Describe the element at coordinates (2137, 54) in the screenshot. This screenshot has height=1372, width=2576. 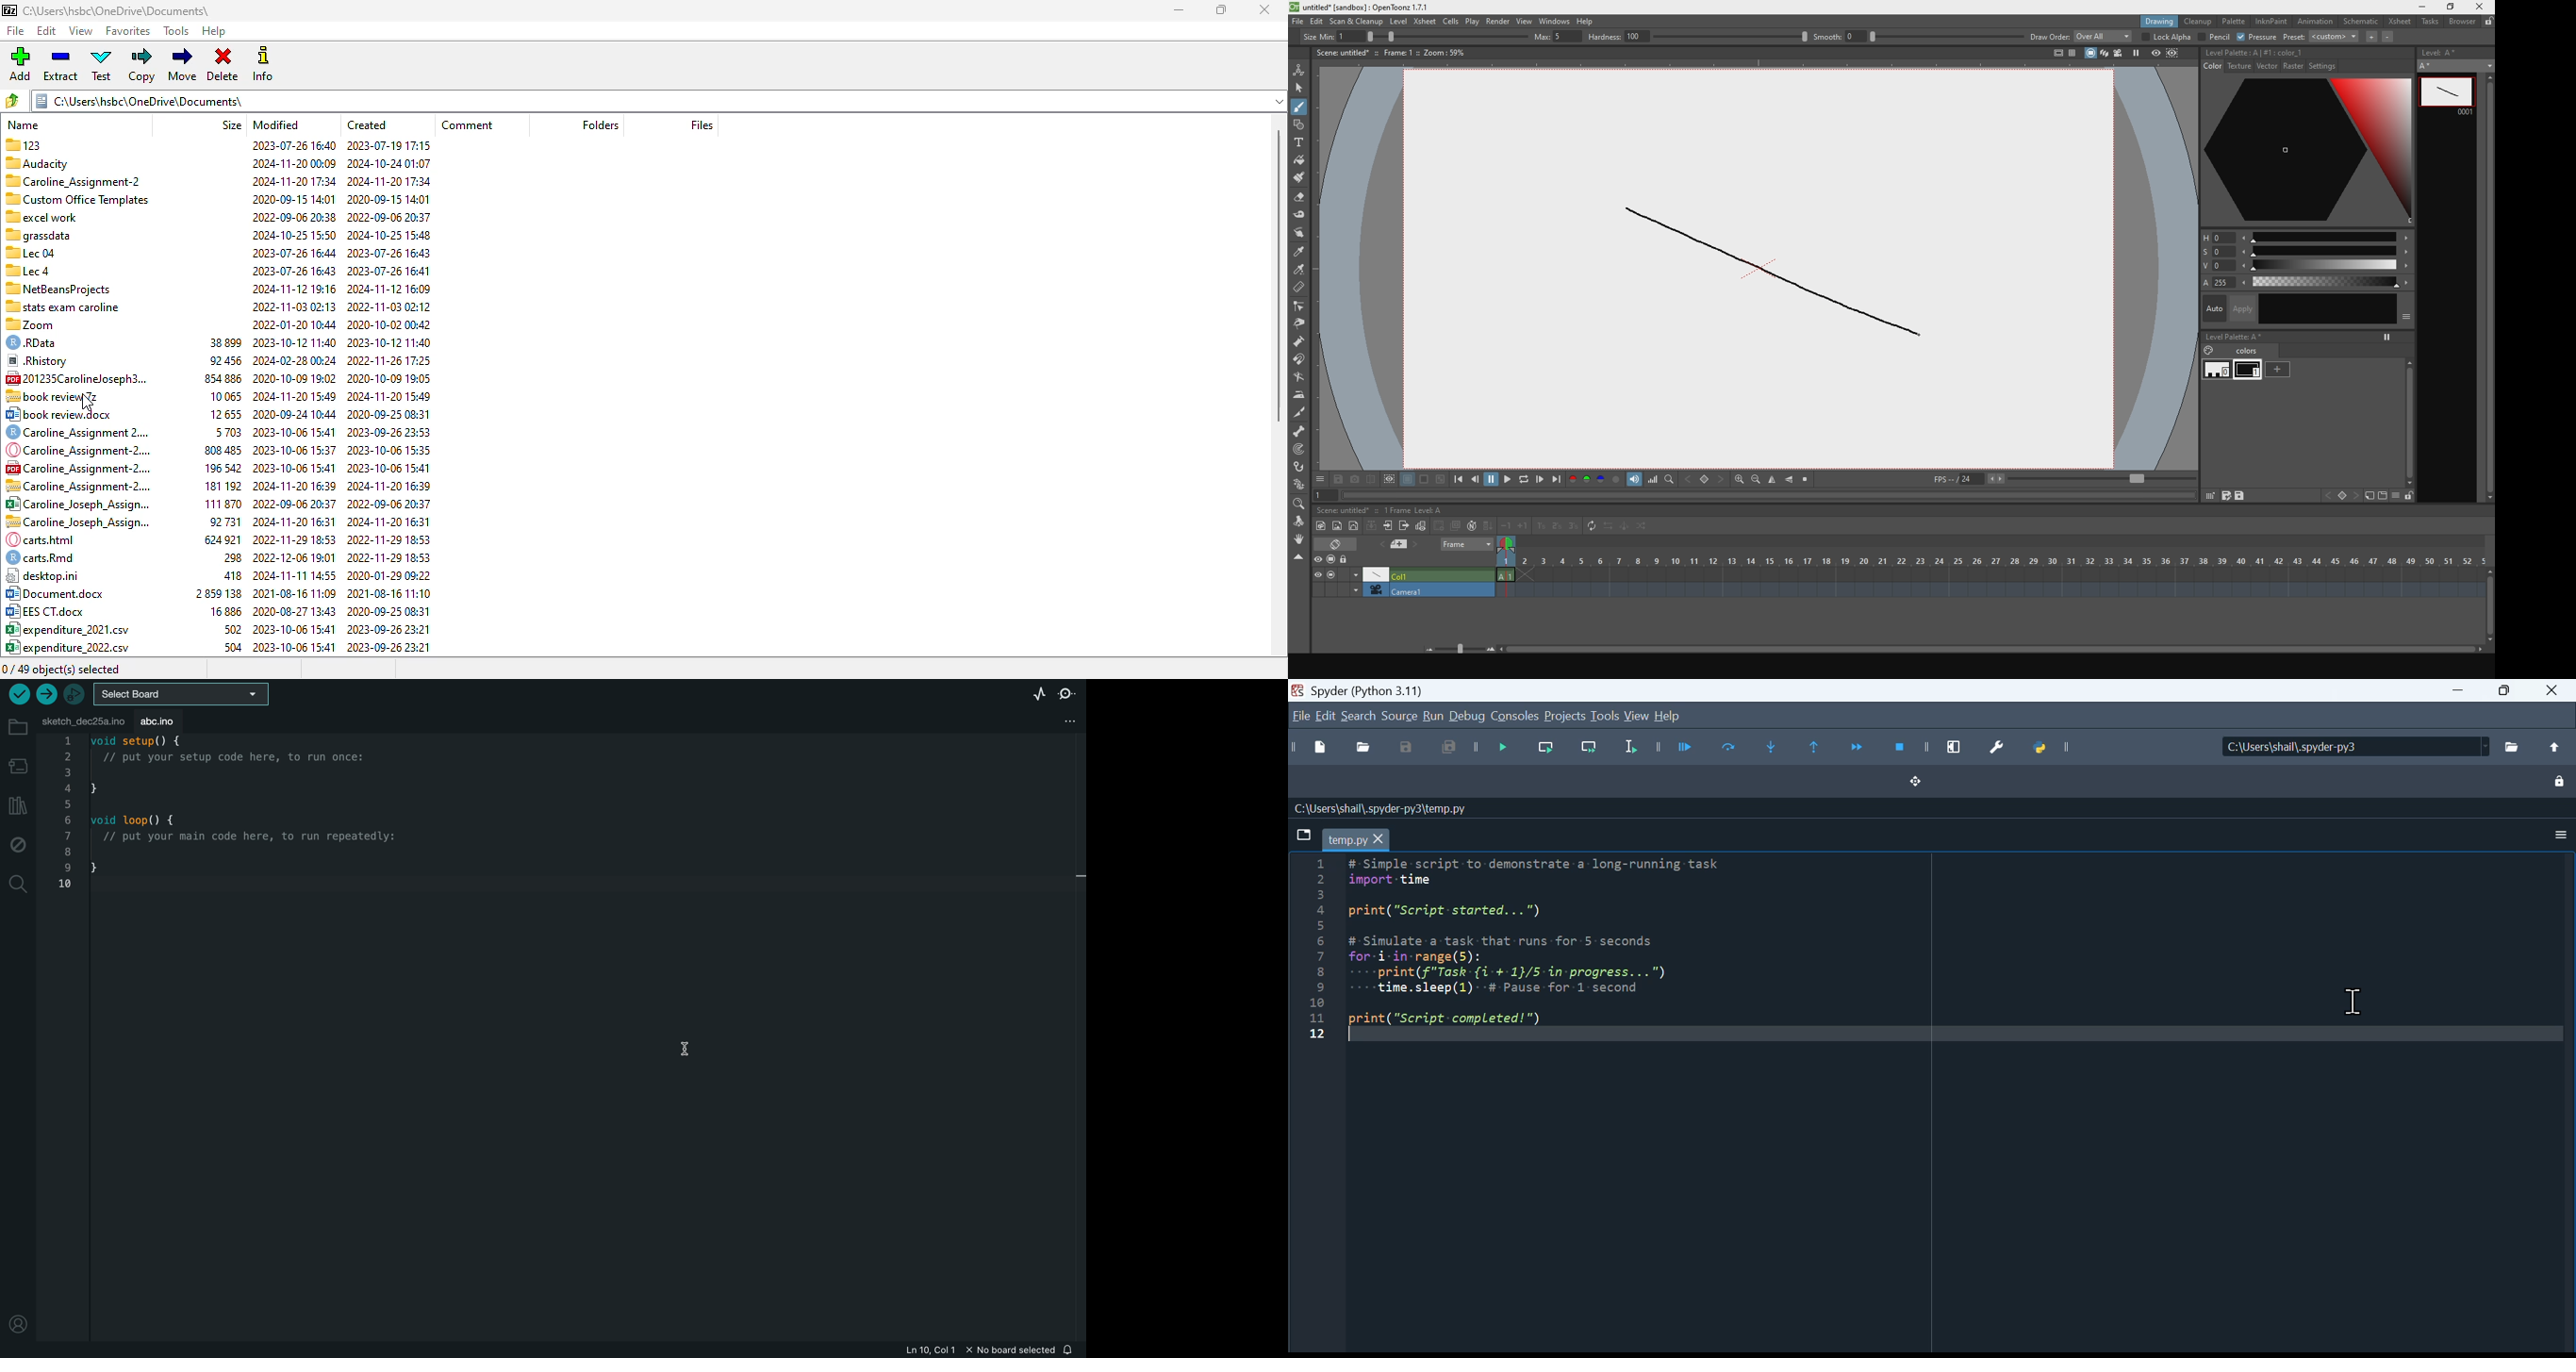
I see `pause` at that location.